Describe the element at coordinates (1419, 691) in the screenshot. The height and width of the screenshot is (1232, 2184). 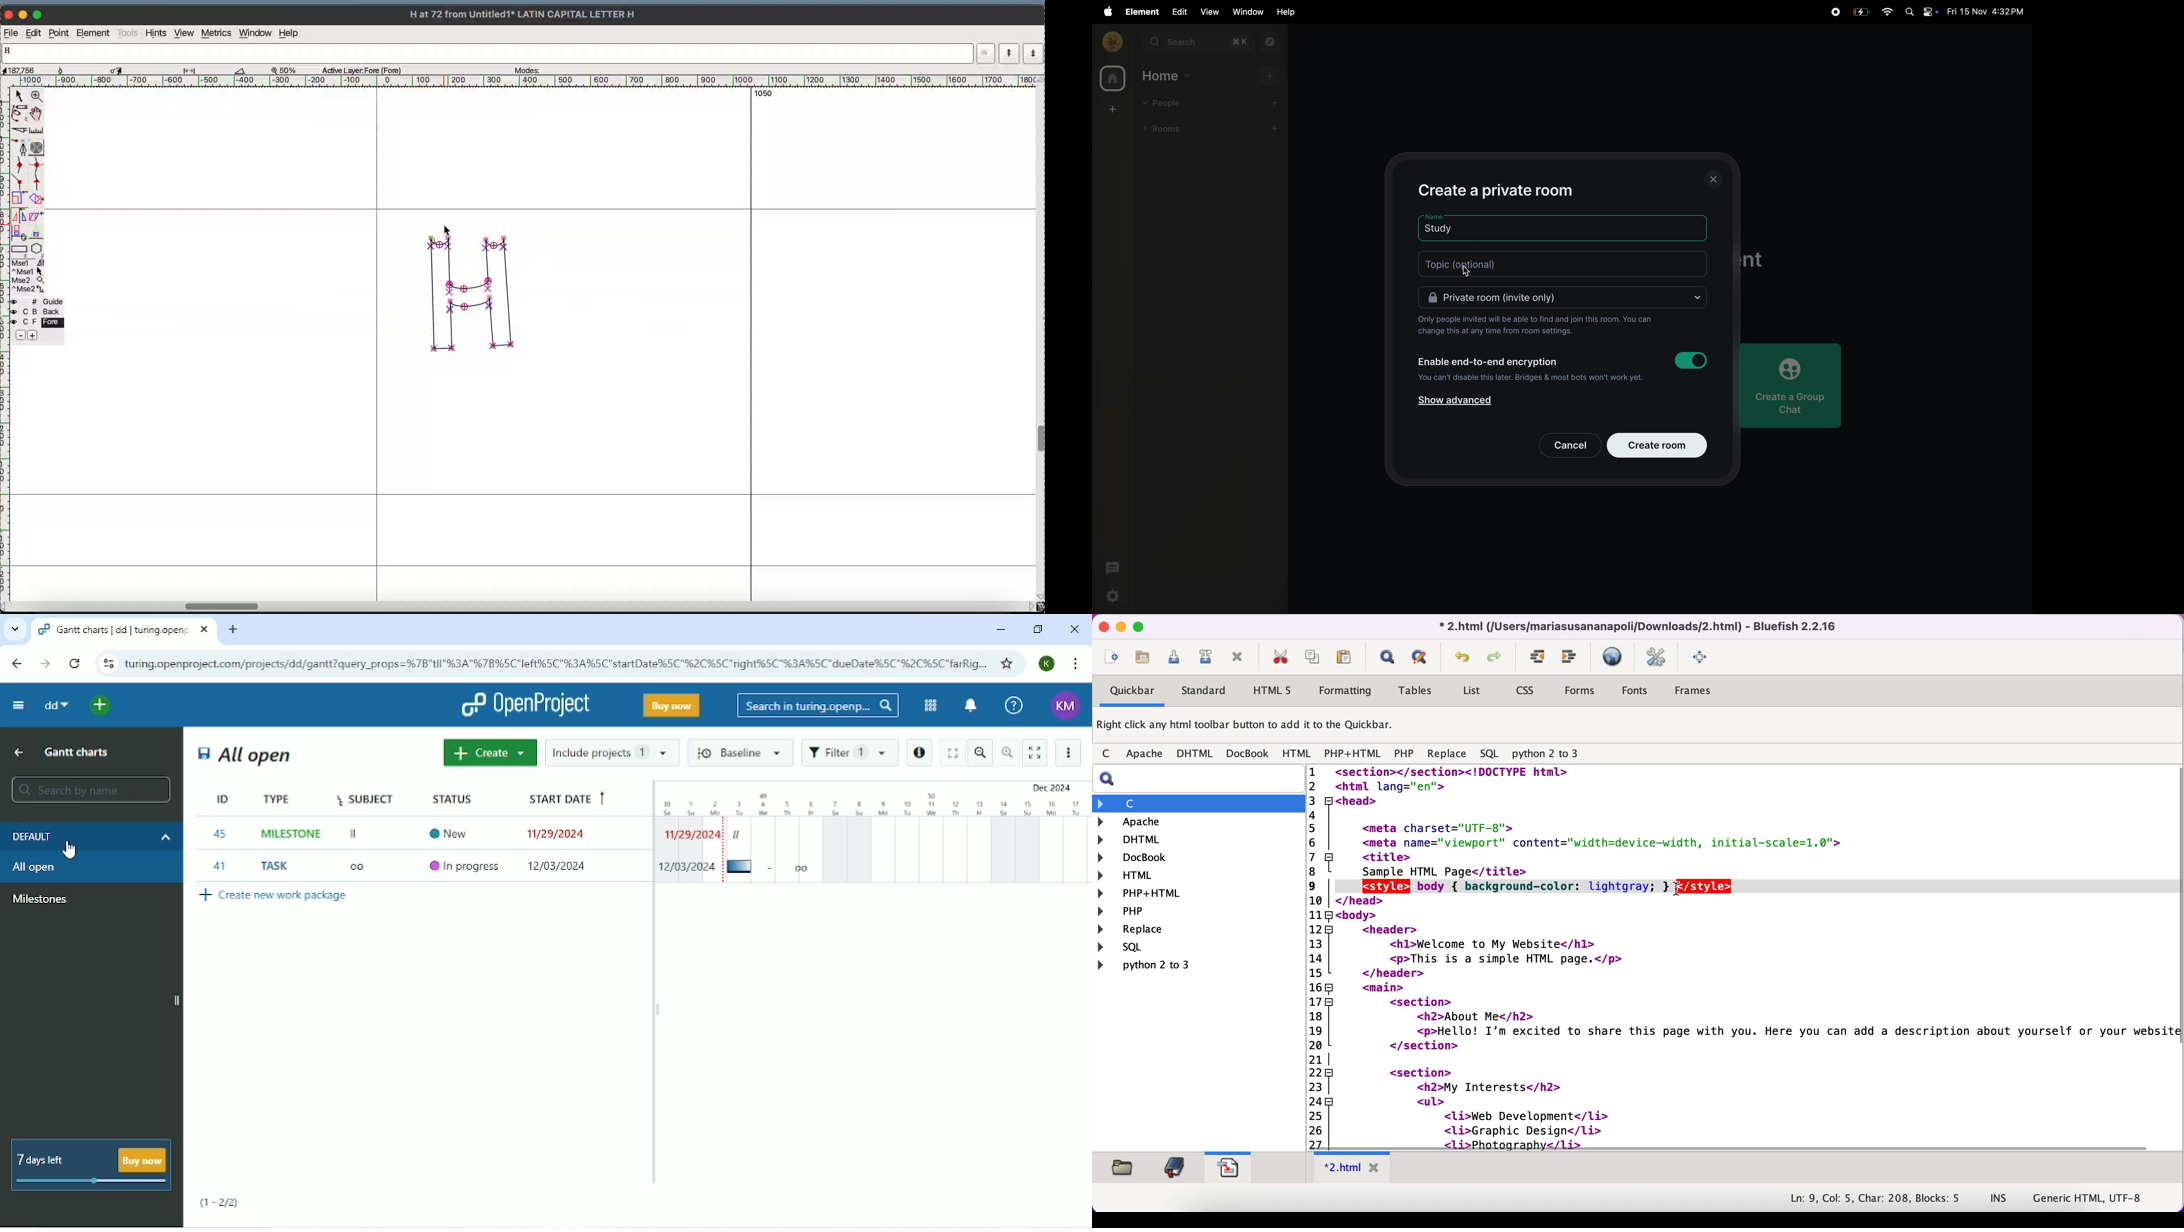
I see `tables` at that location.